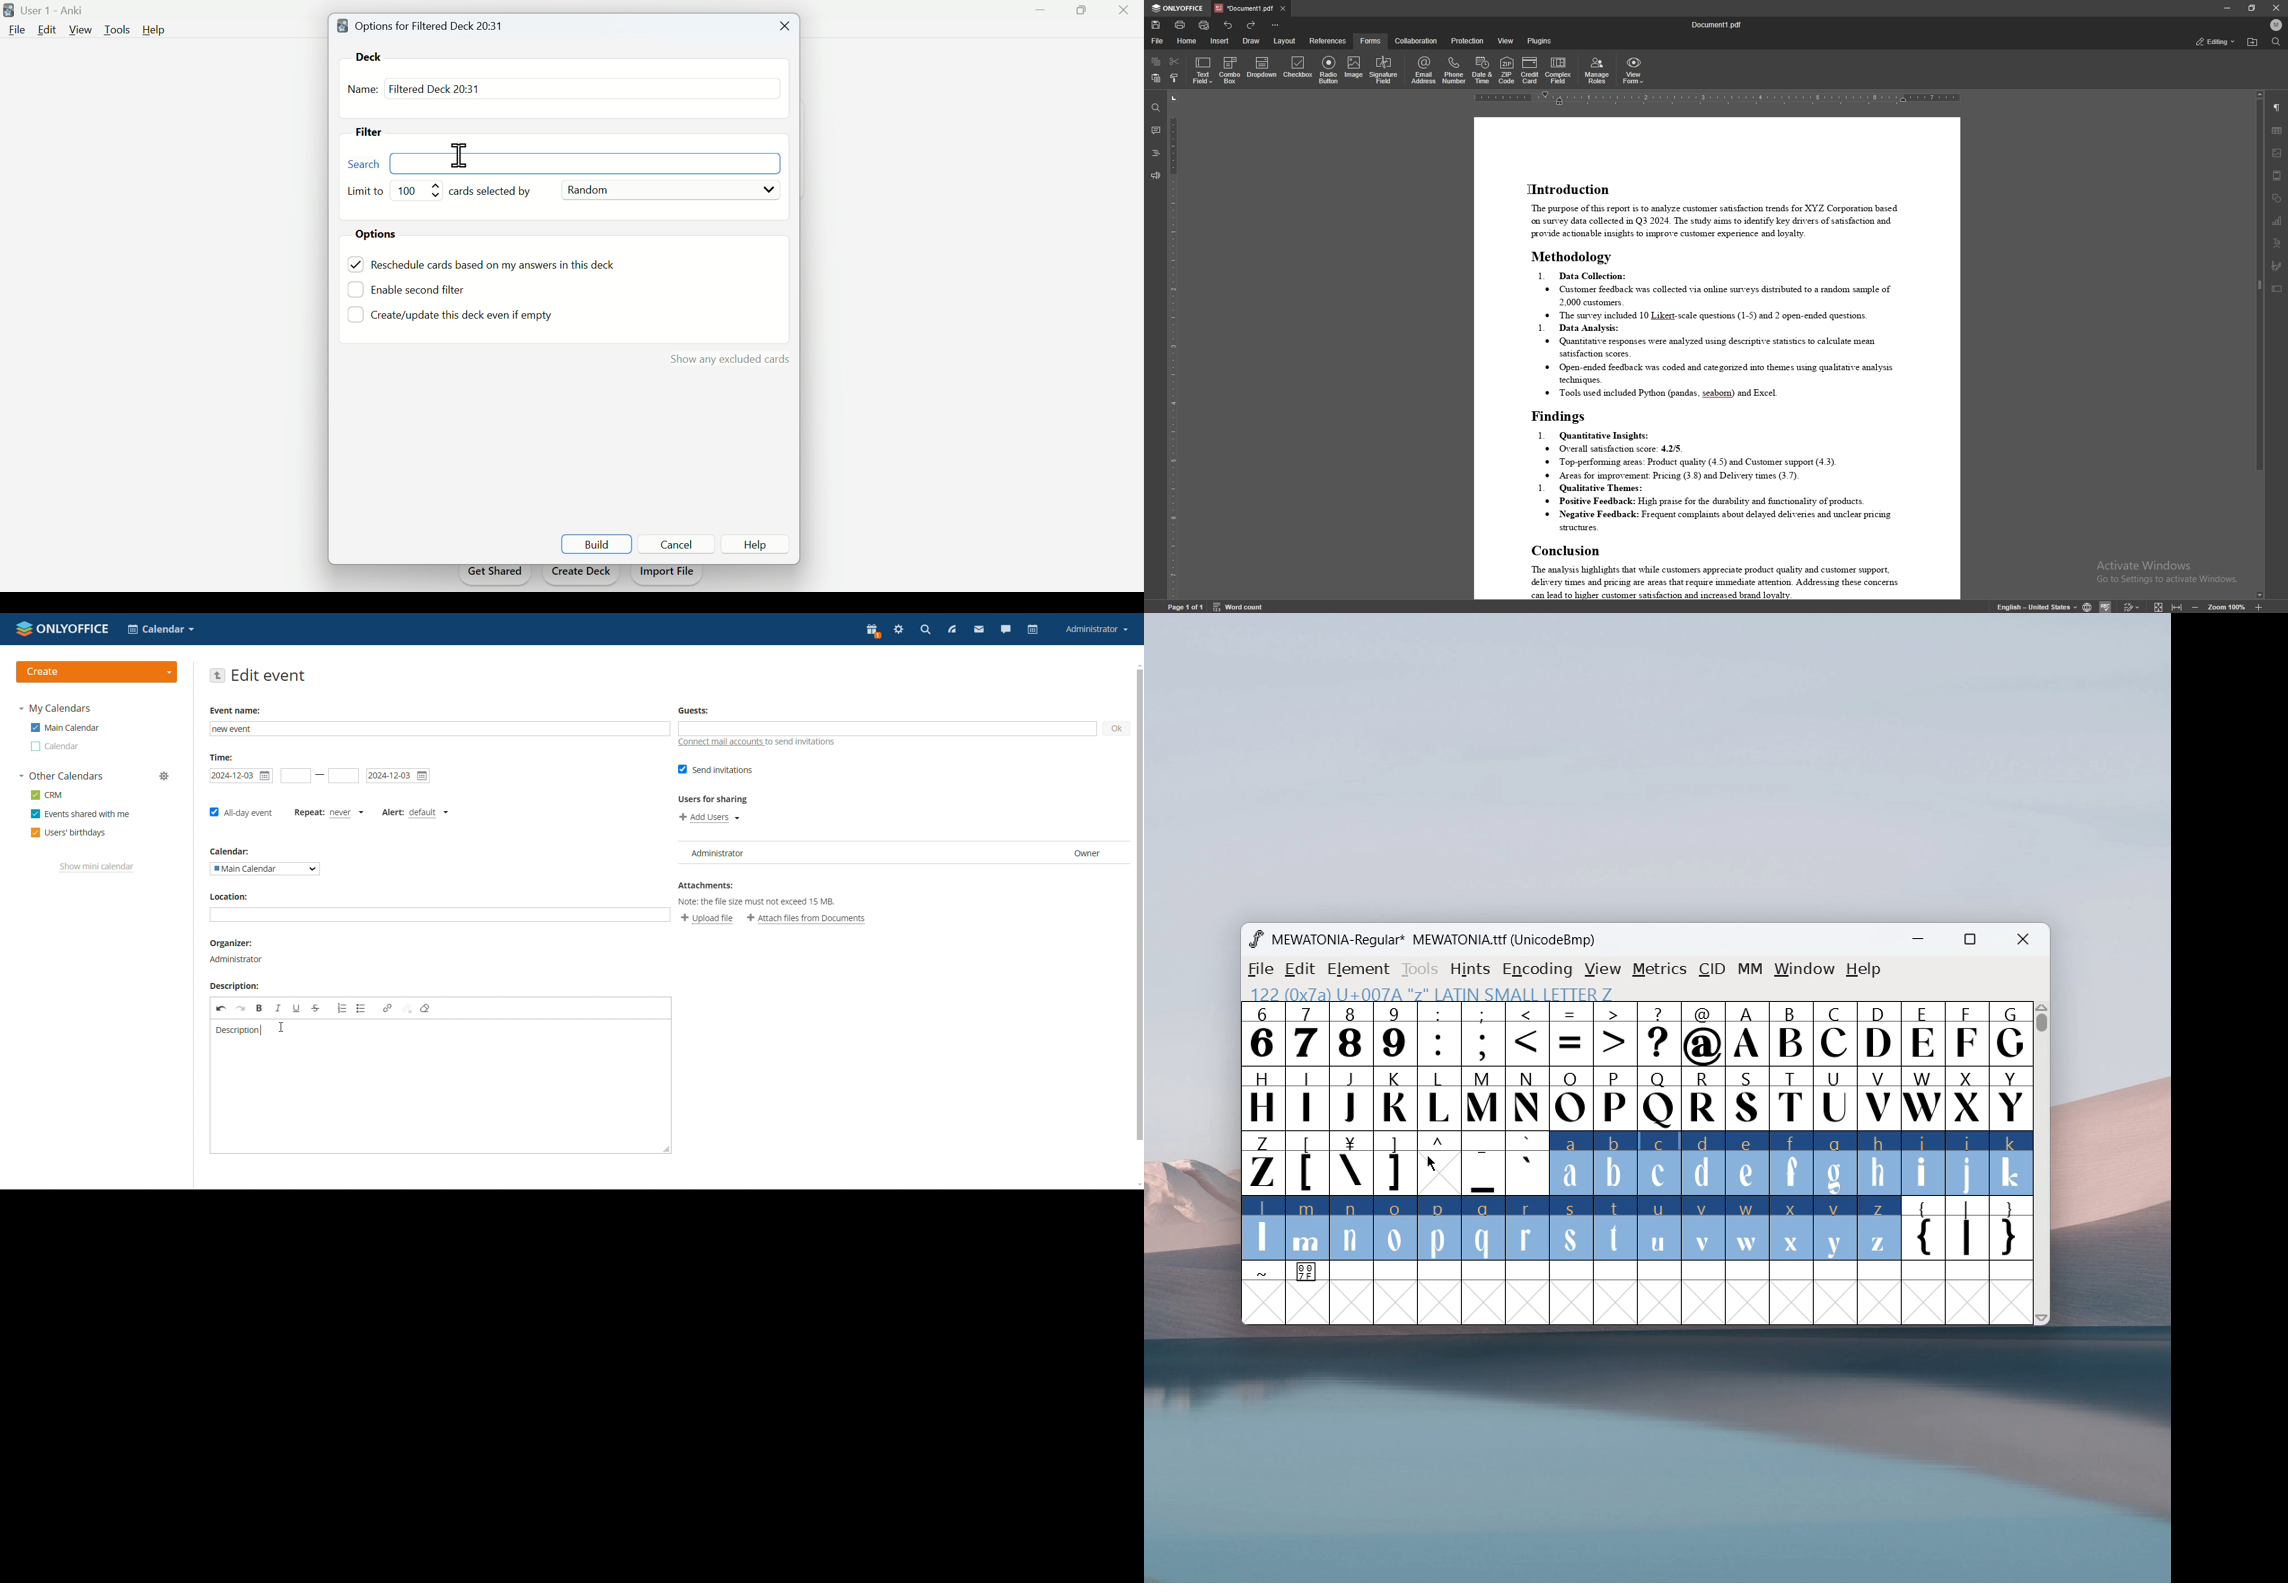 The image size is (2296, 1596). Describe the element at coordinates (46, 796) in the screenshot. I see `crm` at that location.